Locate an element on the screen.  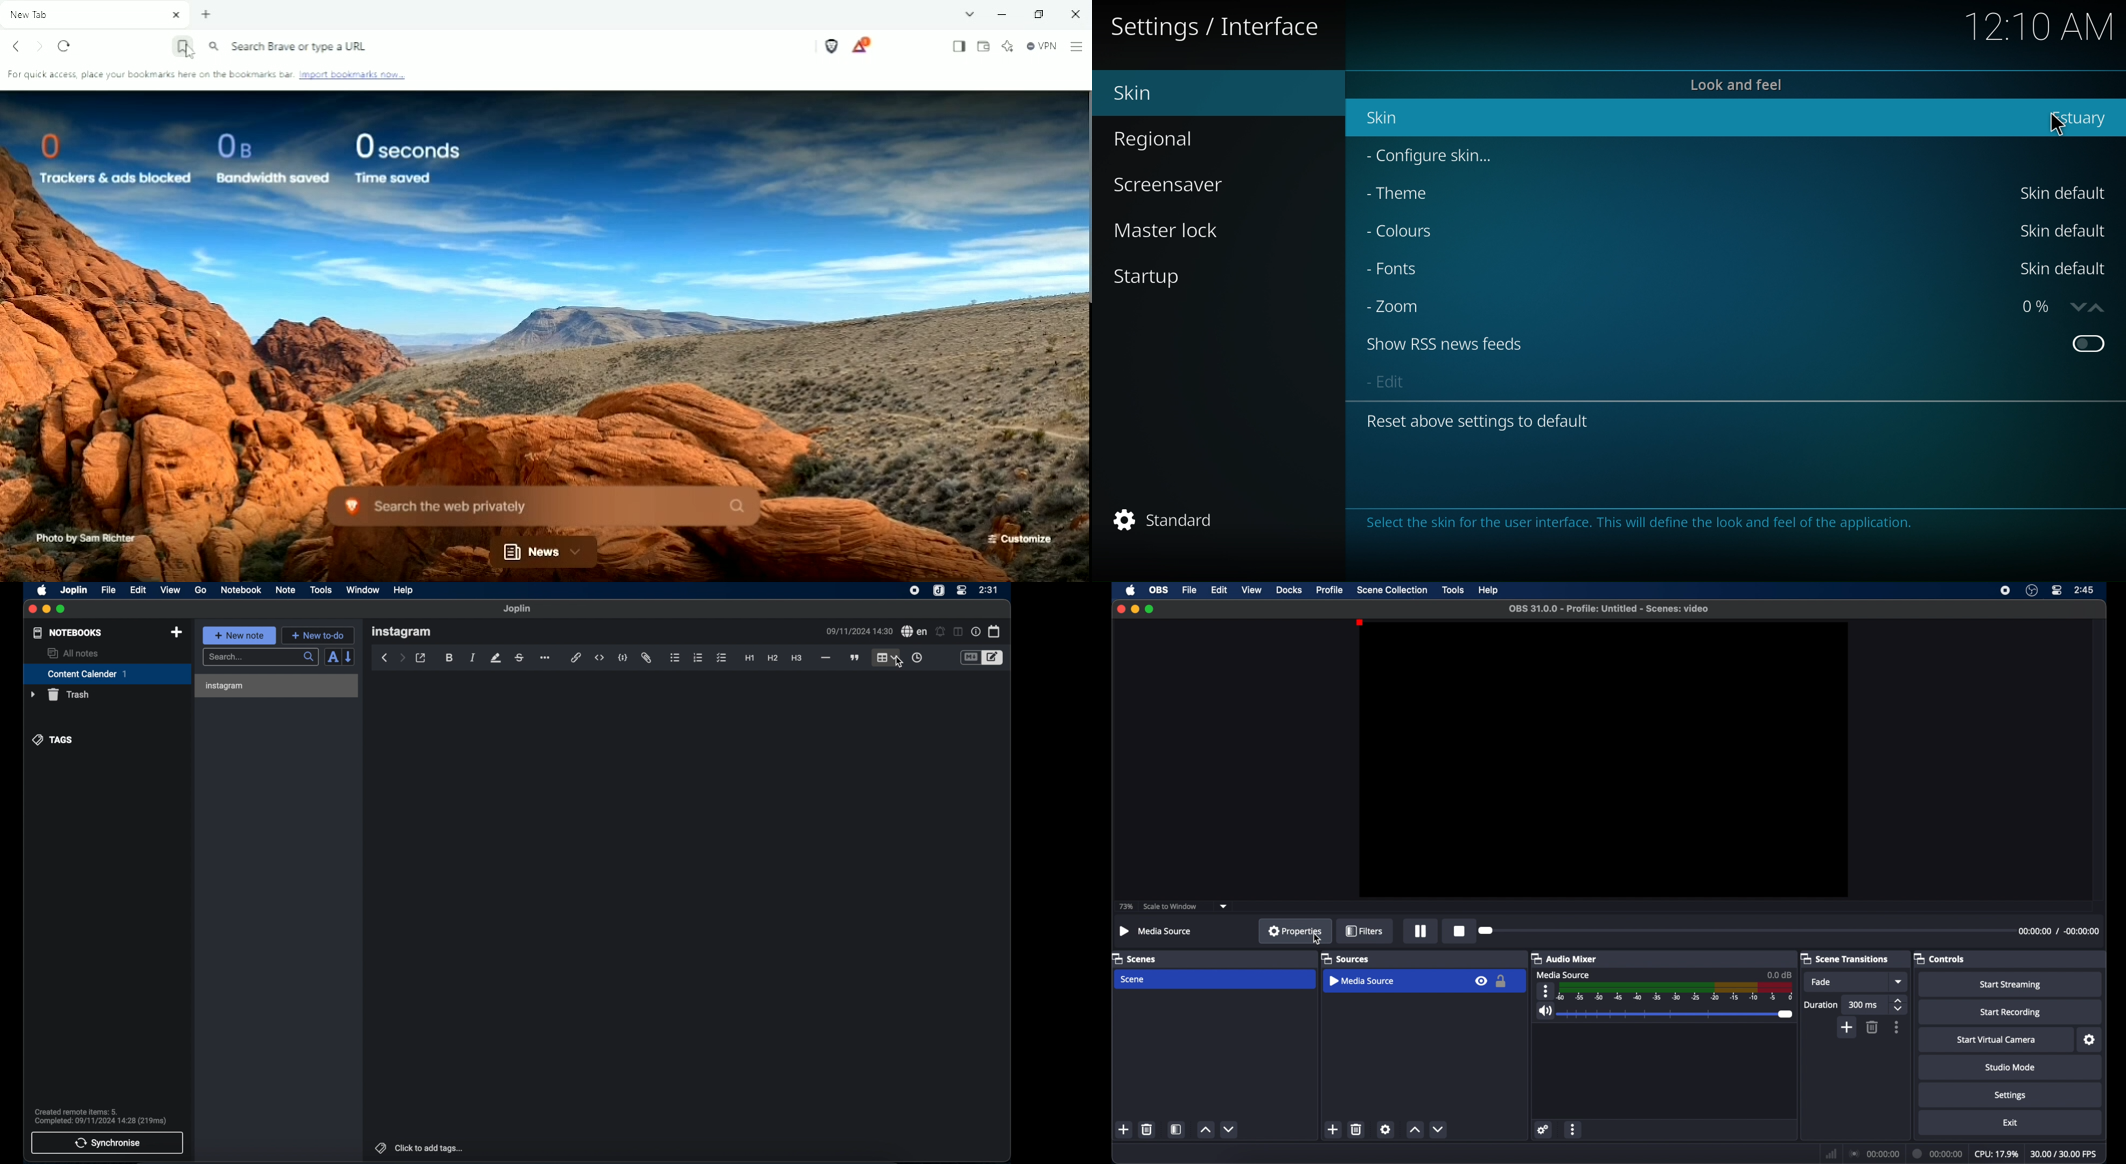
numbered list is located at coordinates (699, 658).